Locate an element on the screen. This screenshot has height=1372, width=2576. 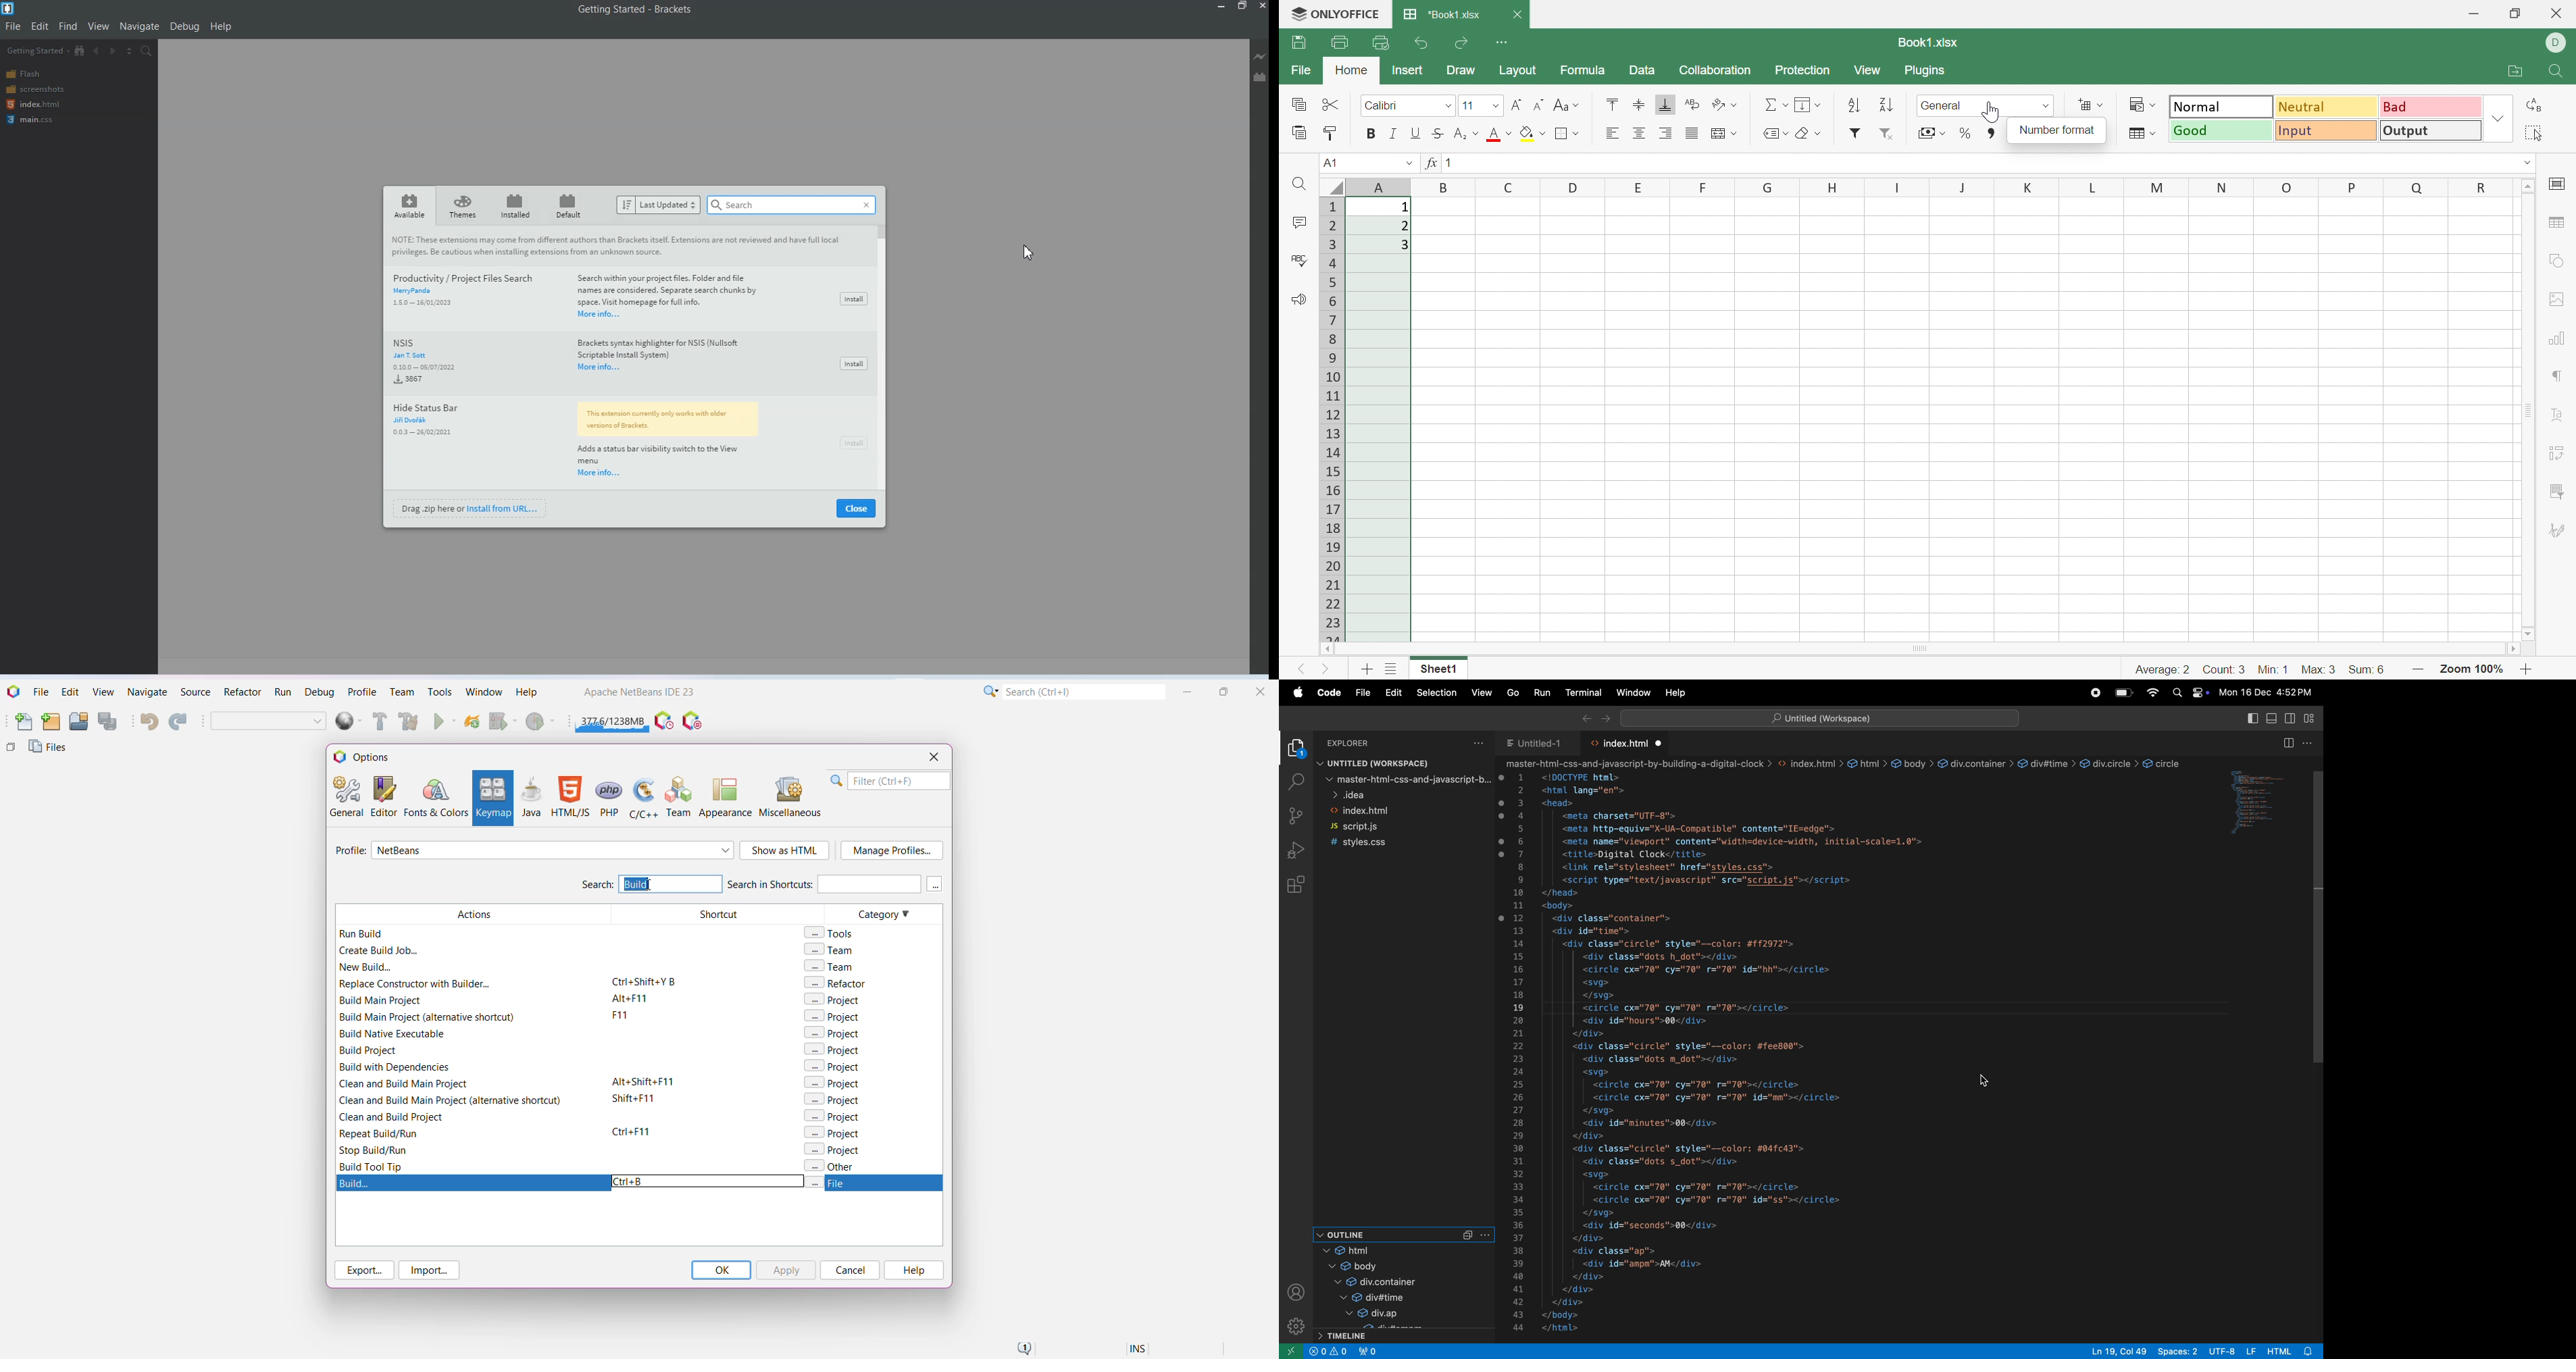
Maximize is located at coordinates (1243, 7).